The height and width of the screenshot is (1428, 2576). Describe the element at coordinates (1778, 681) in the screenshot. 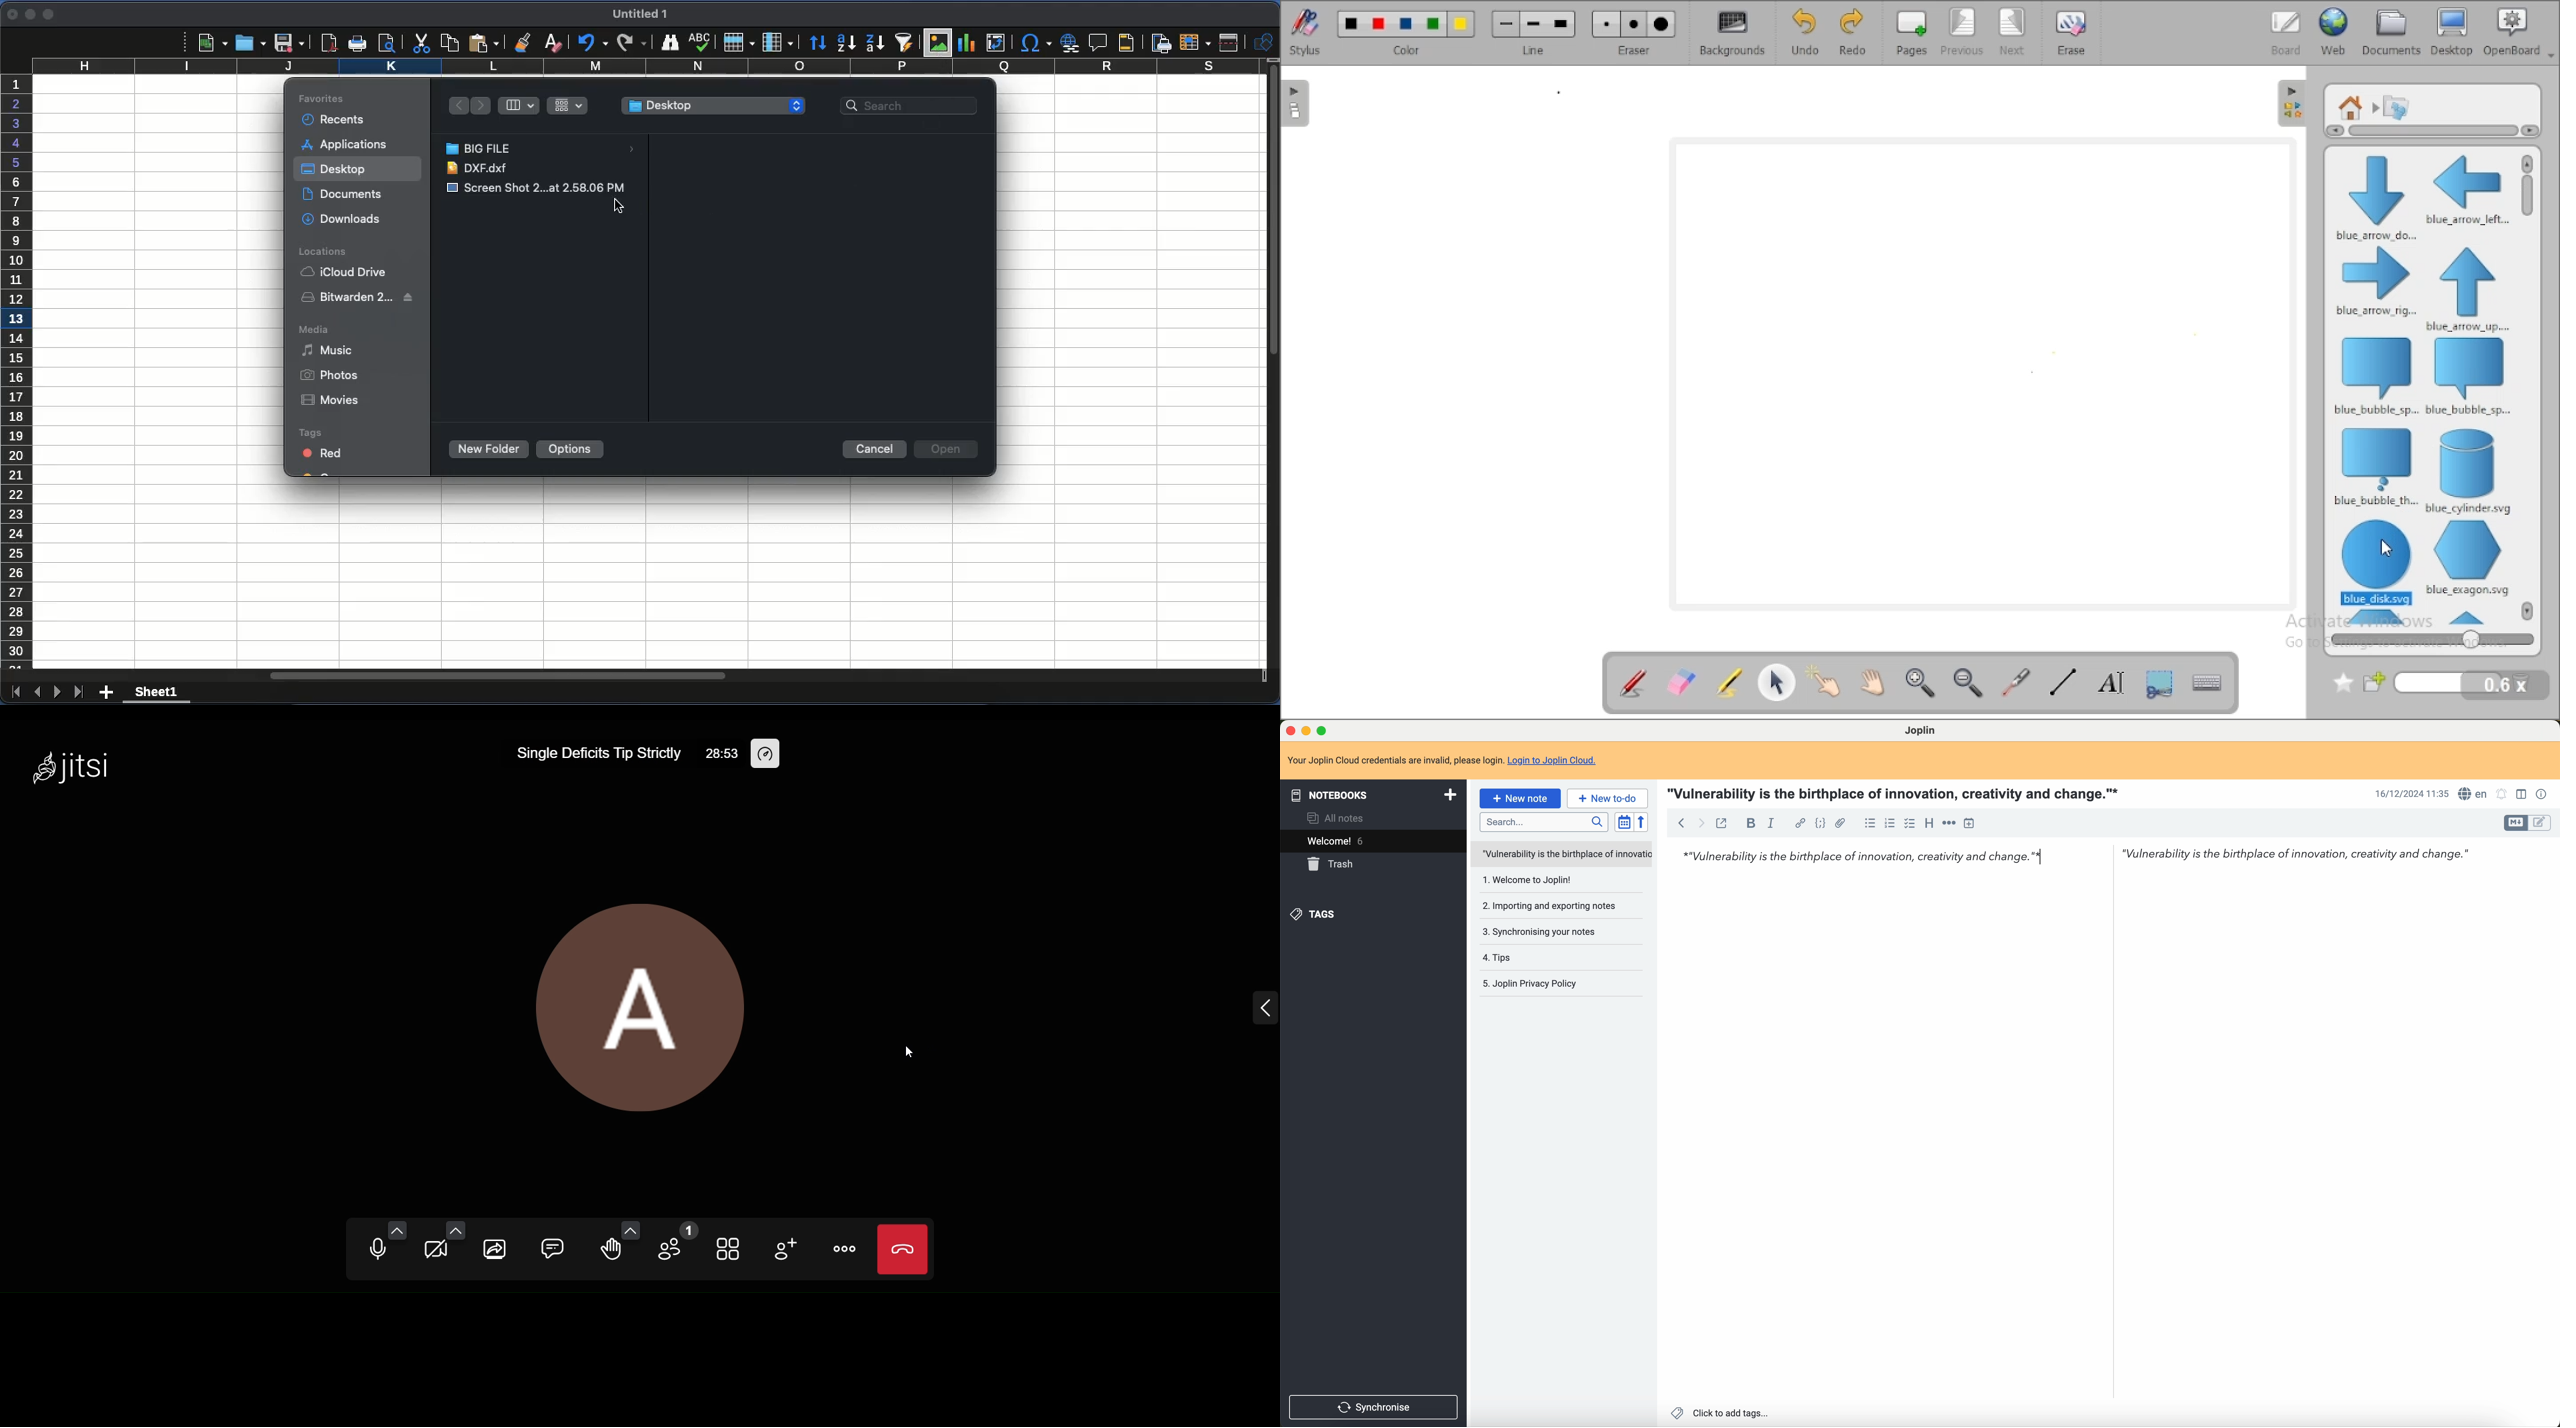

I see `select and modify objects` at that location.